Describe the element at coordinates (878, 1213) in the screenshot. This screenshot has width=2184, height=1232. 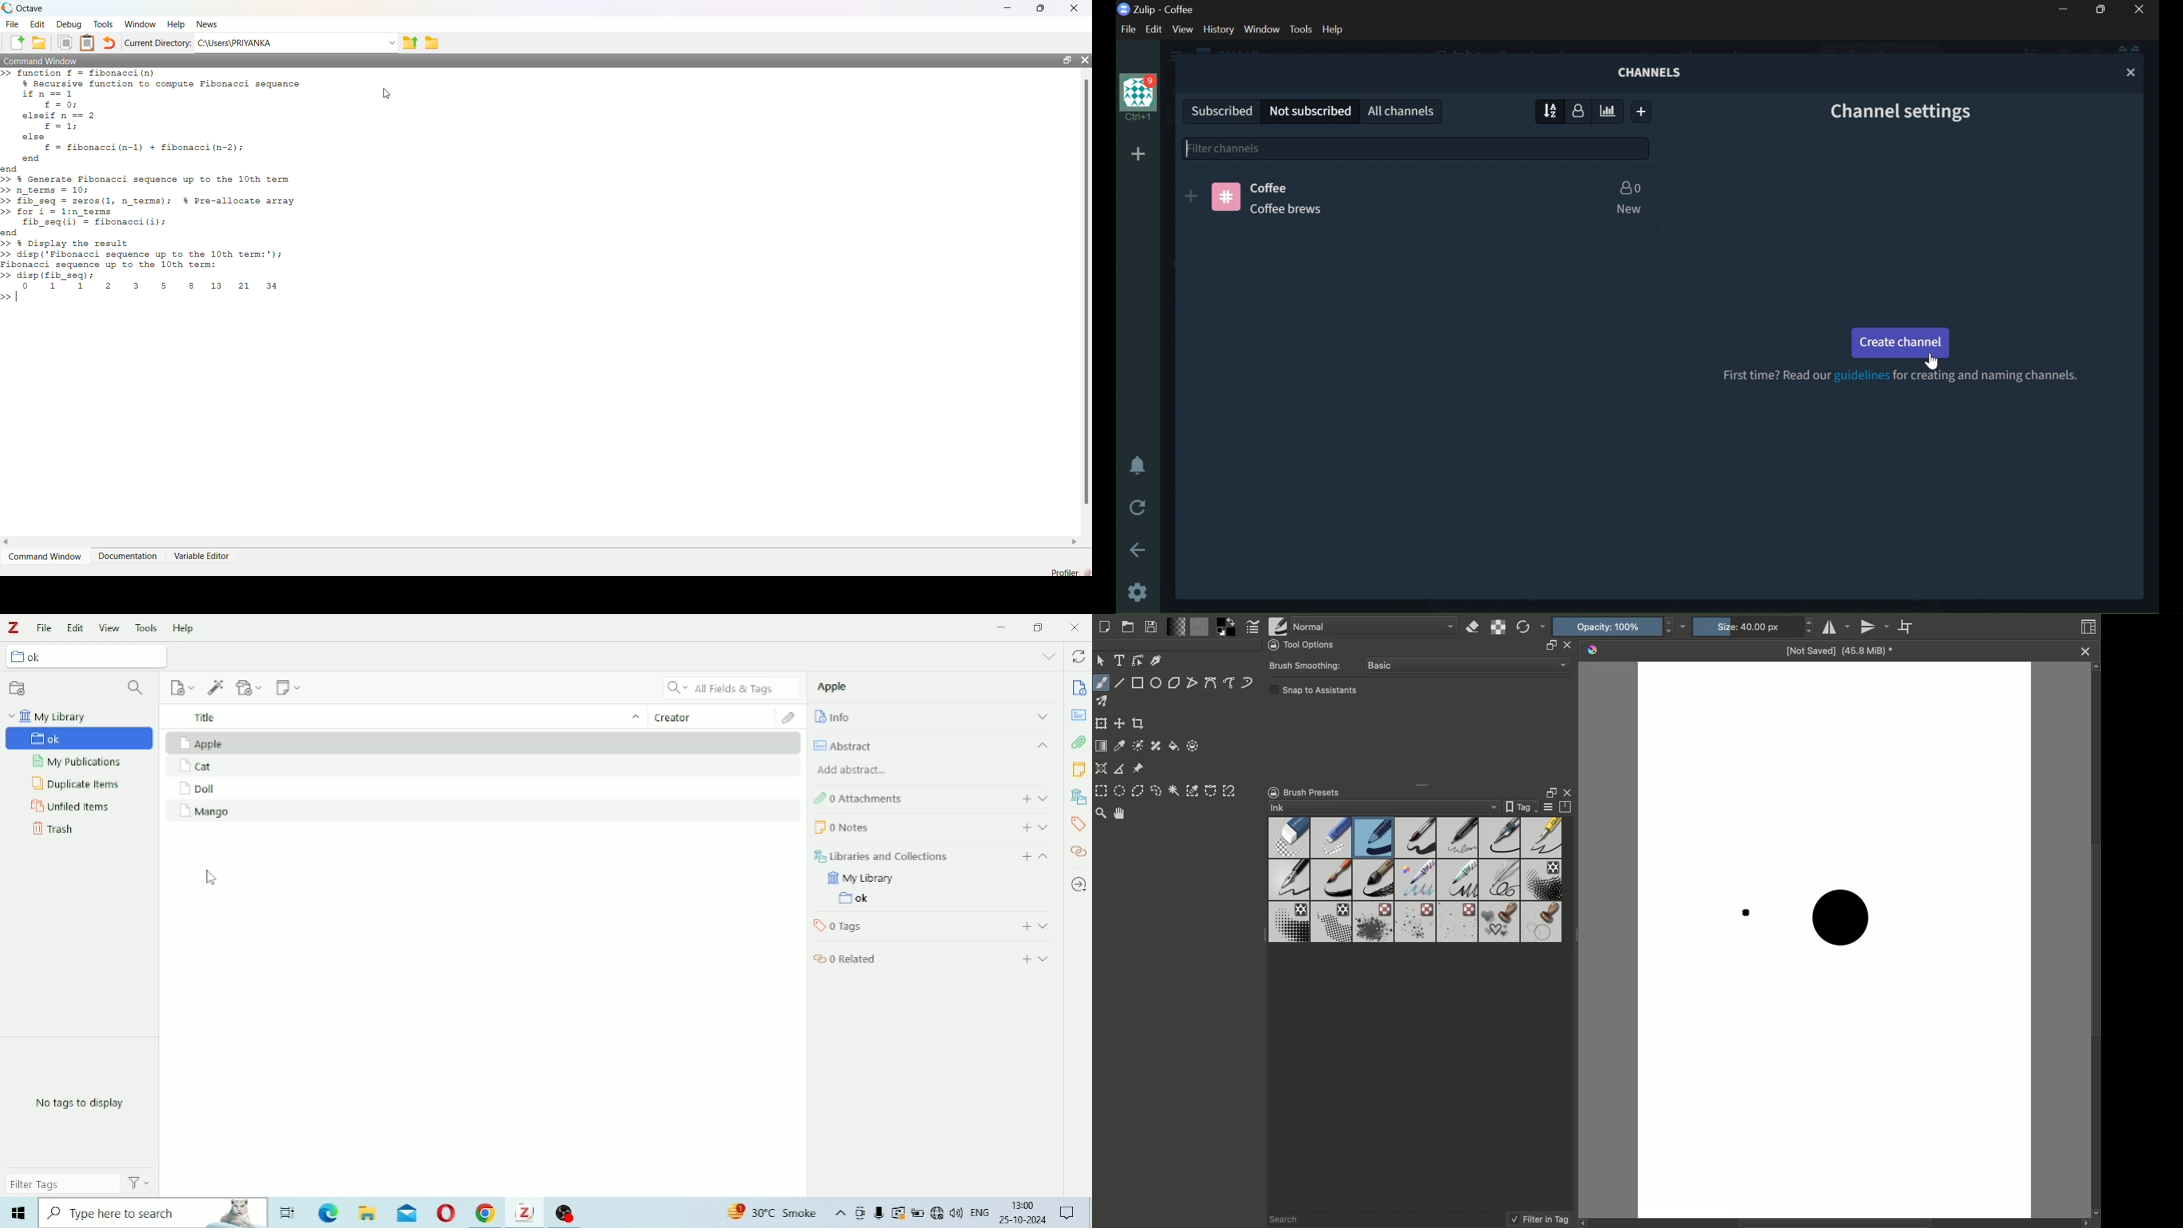
I see `` at that location.